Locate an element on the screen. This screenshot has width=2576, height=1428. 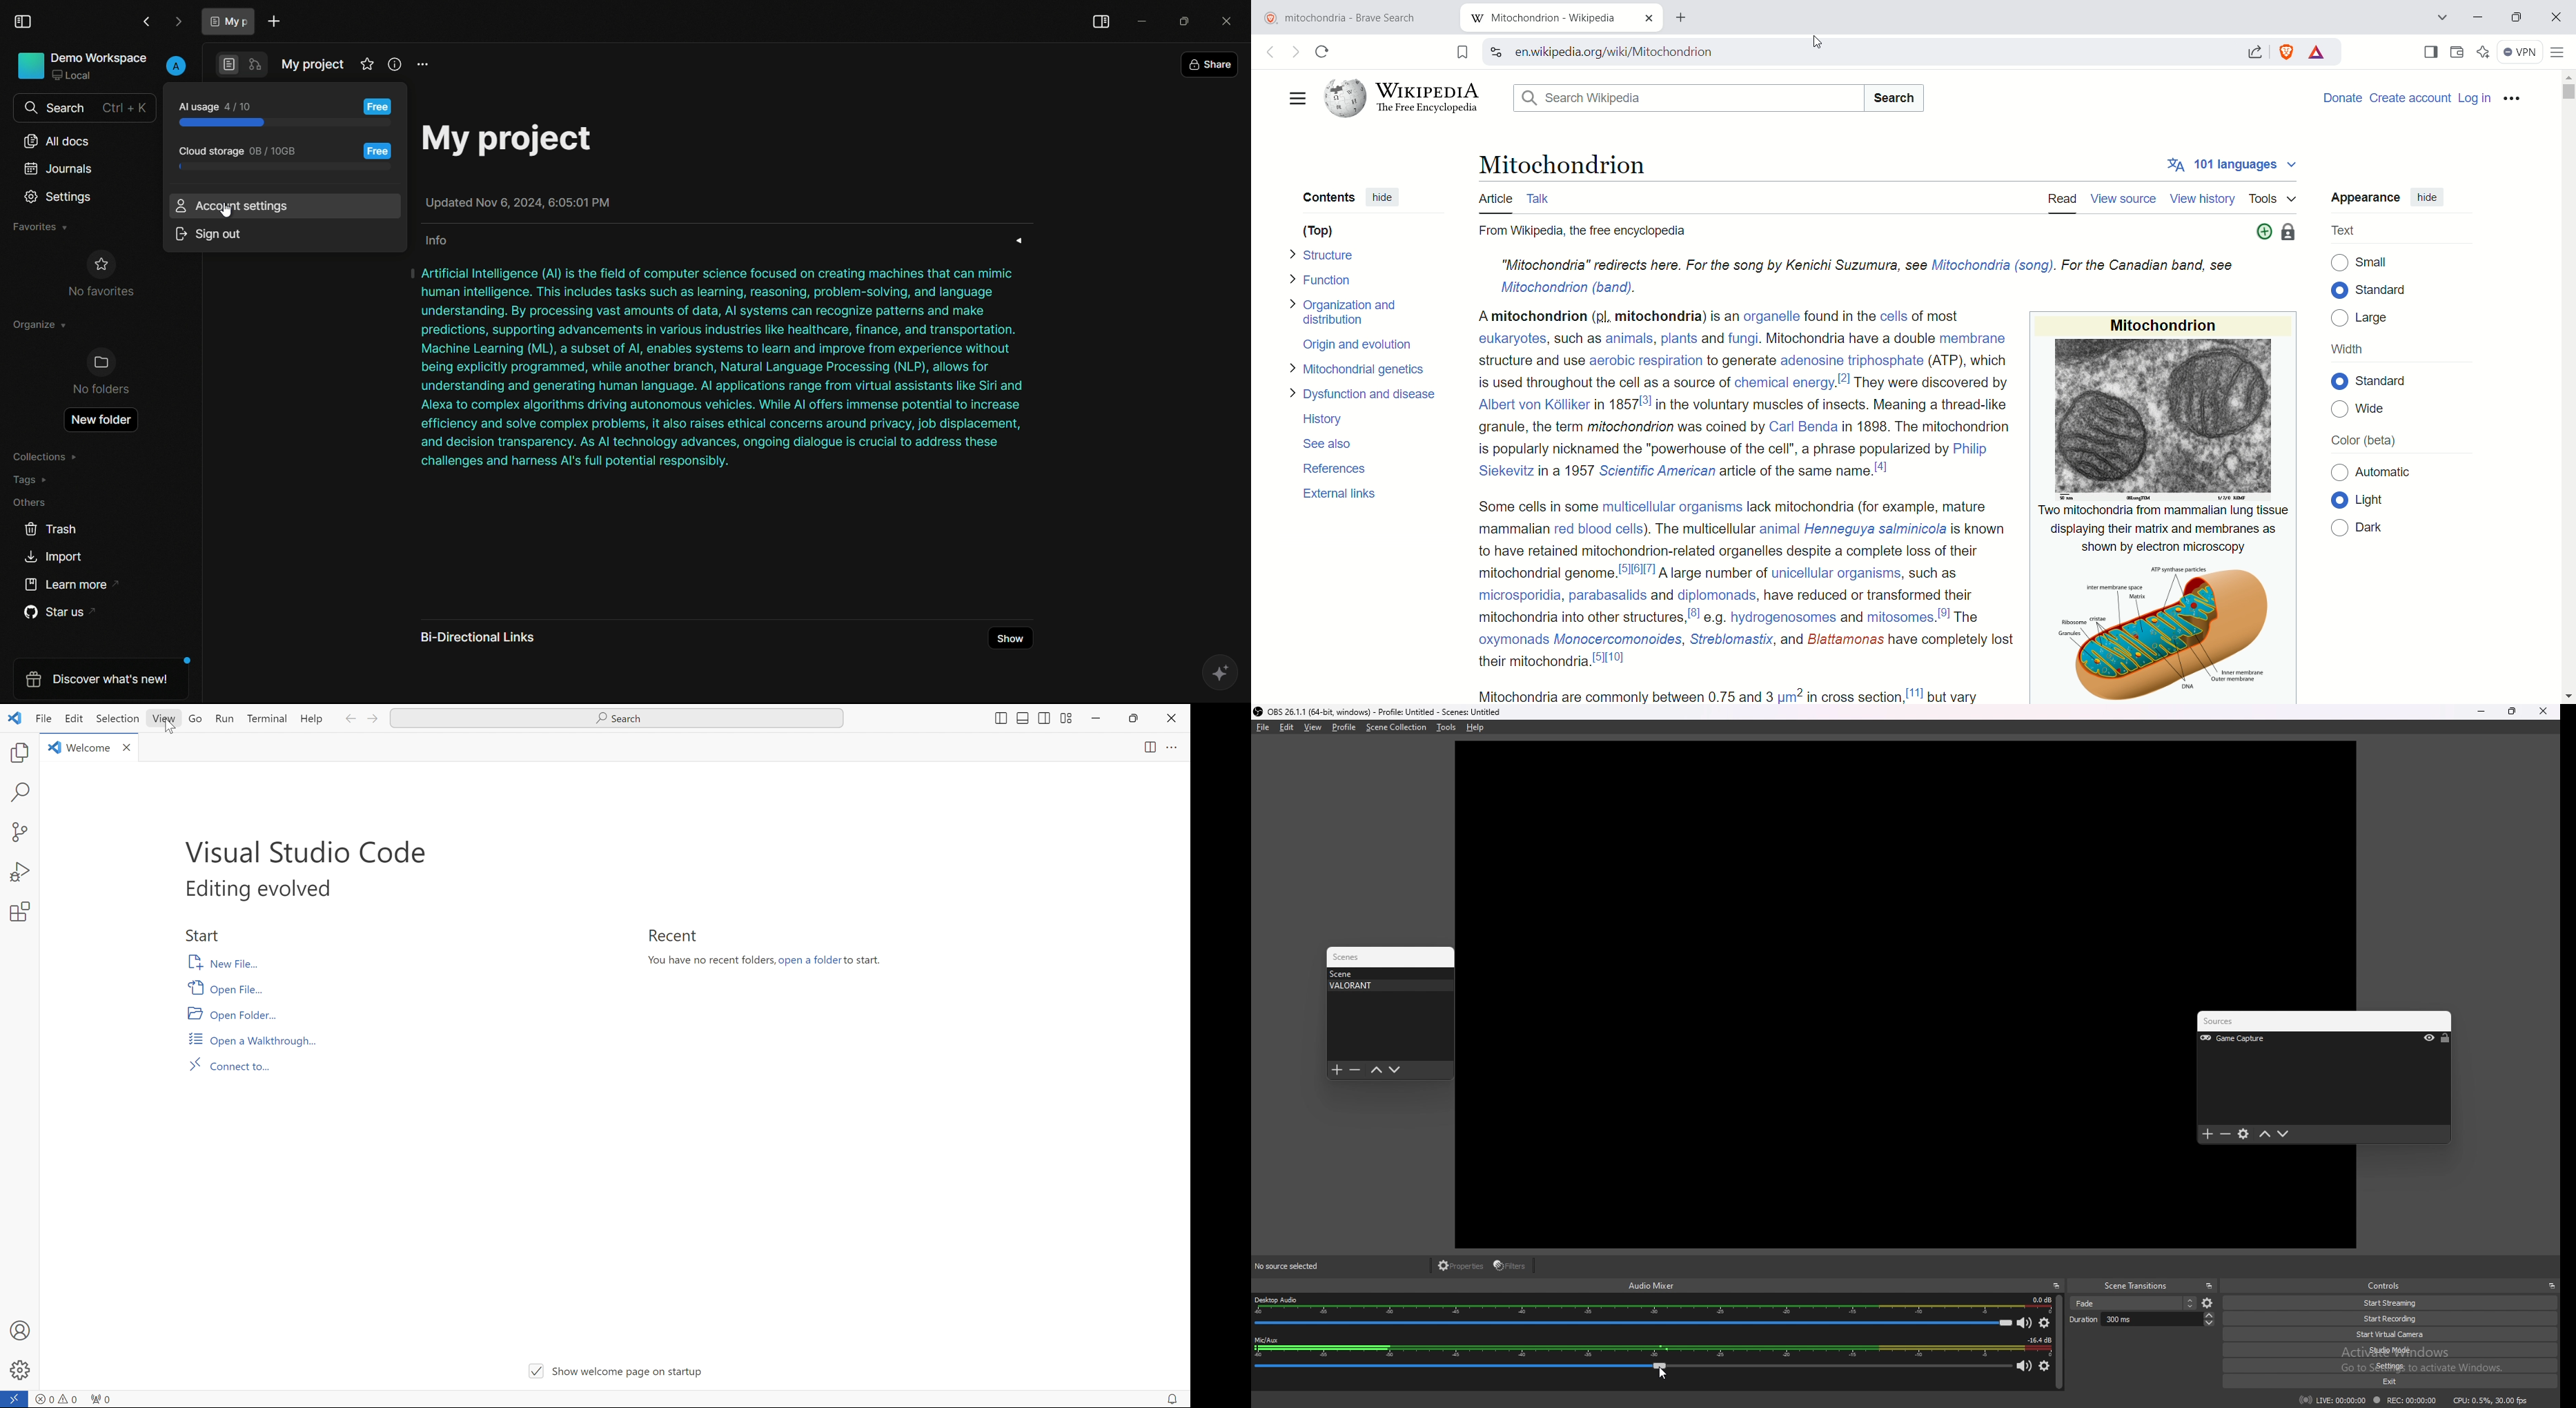
filters is located at coordinates (1512, 1265).